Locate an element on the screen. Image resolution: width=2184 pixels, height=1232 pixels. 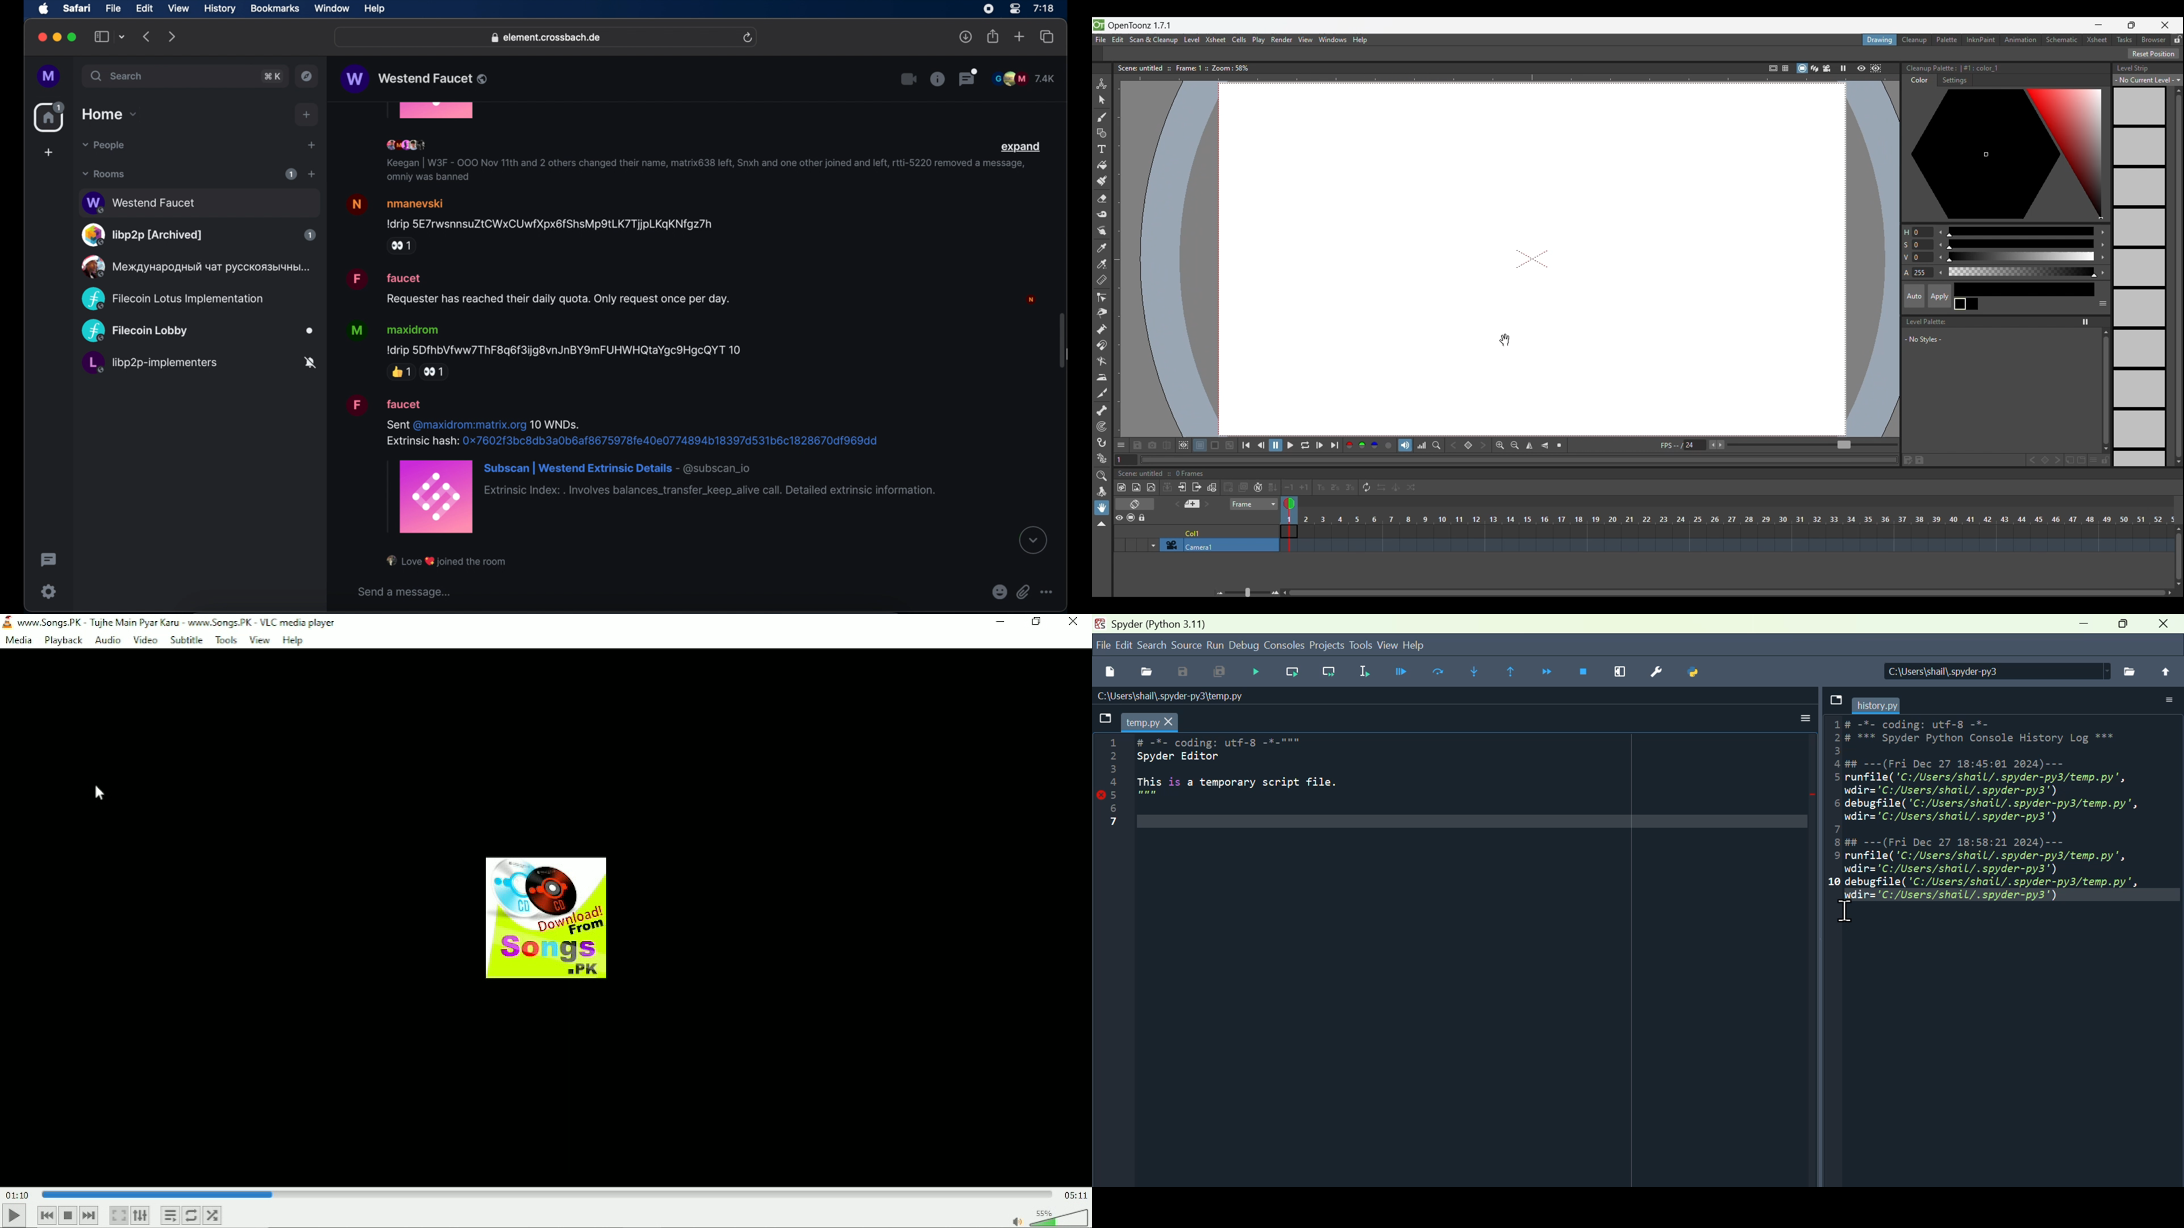
Save palette as is located at coordinates (1906, 461).